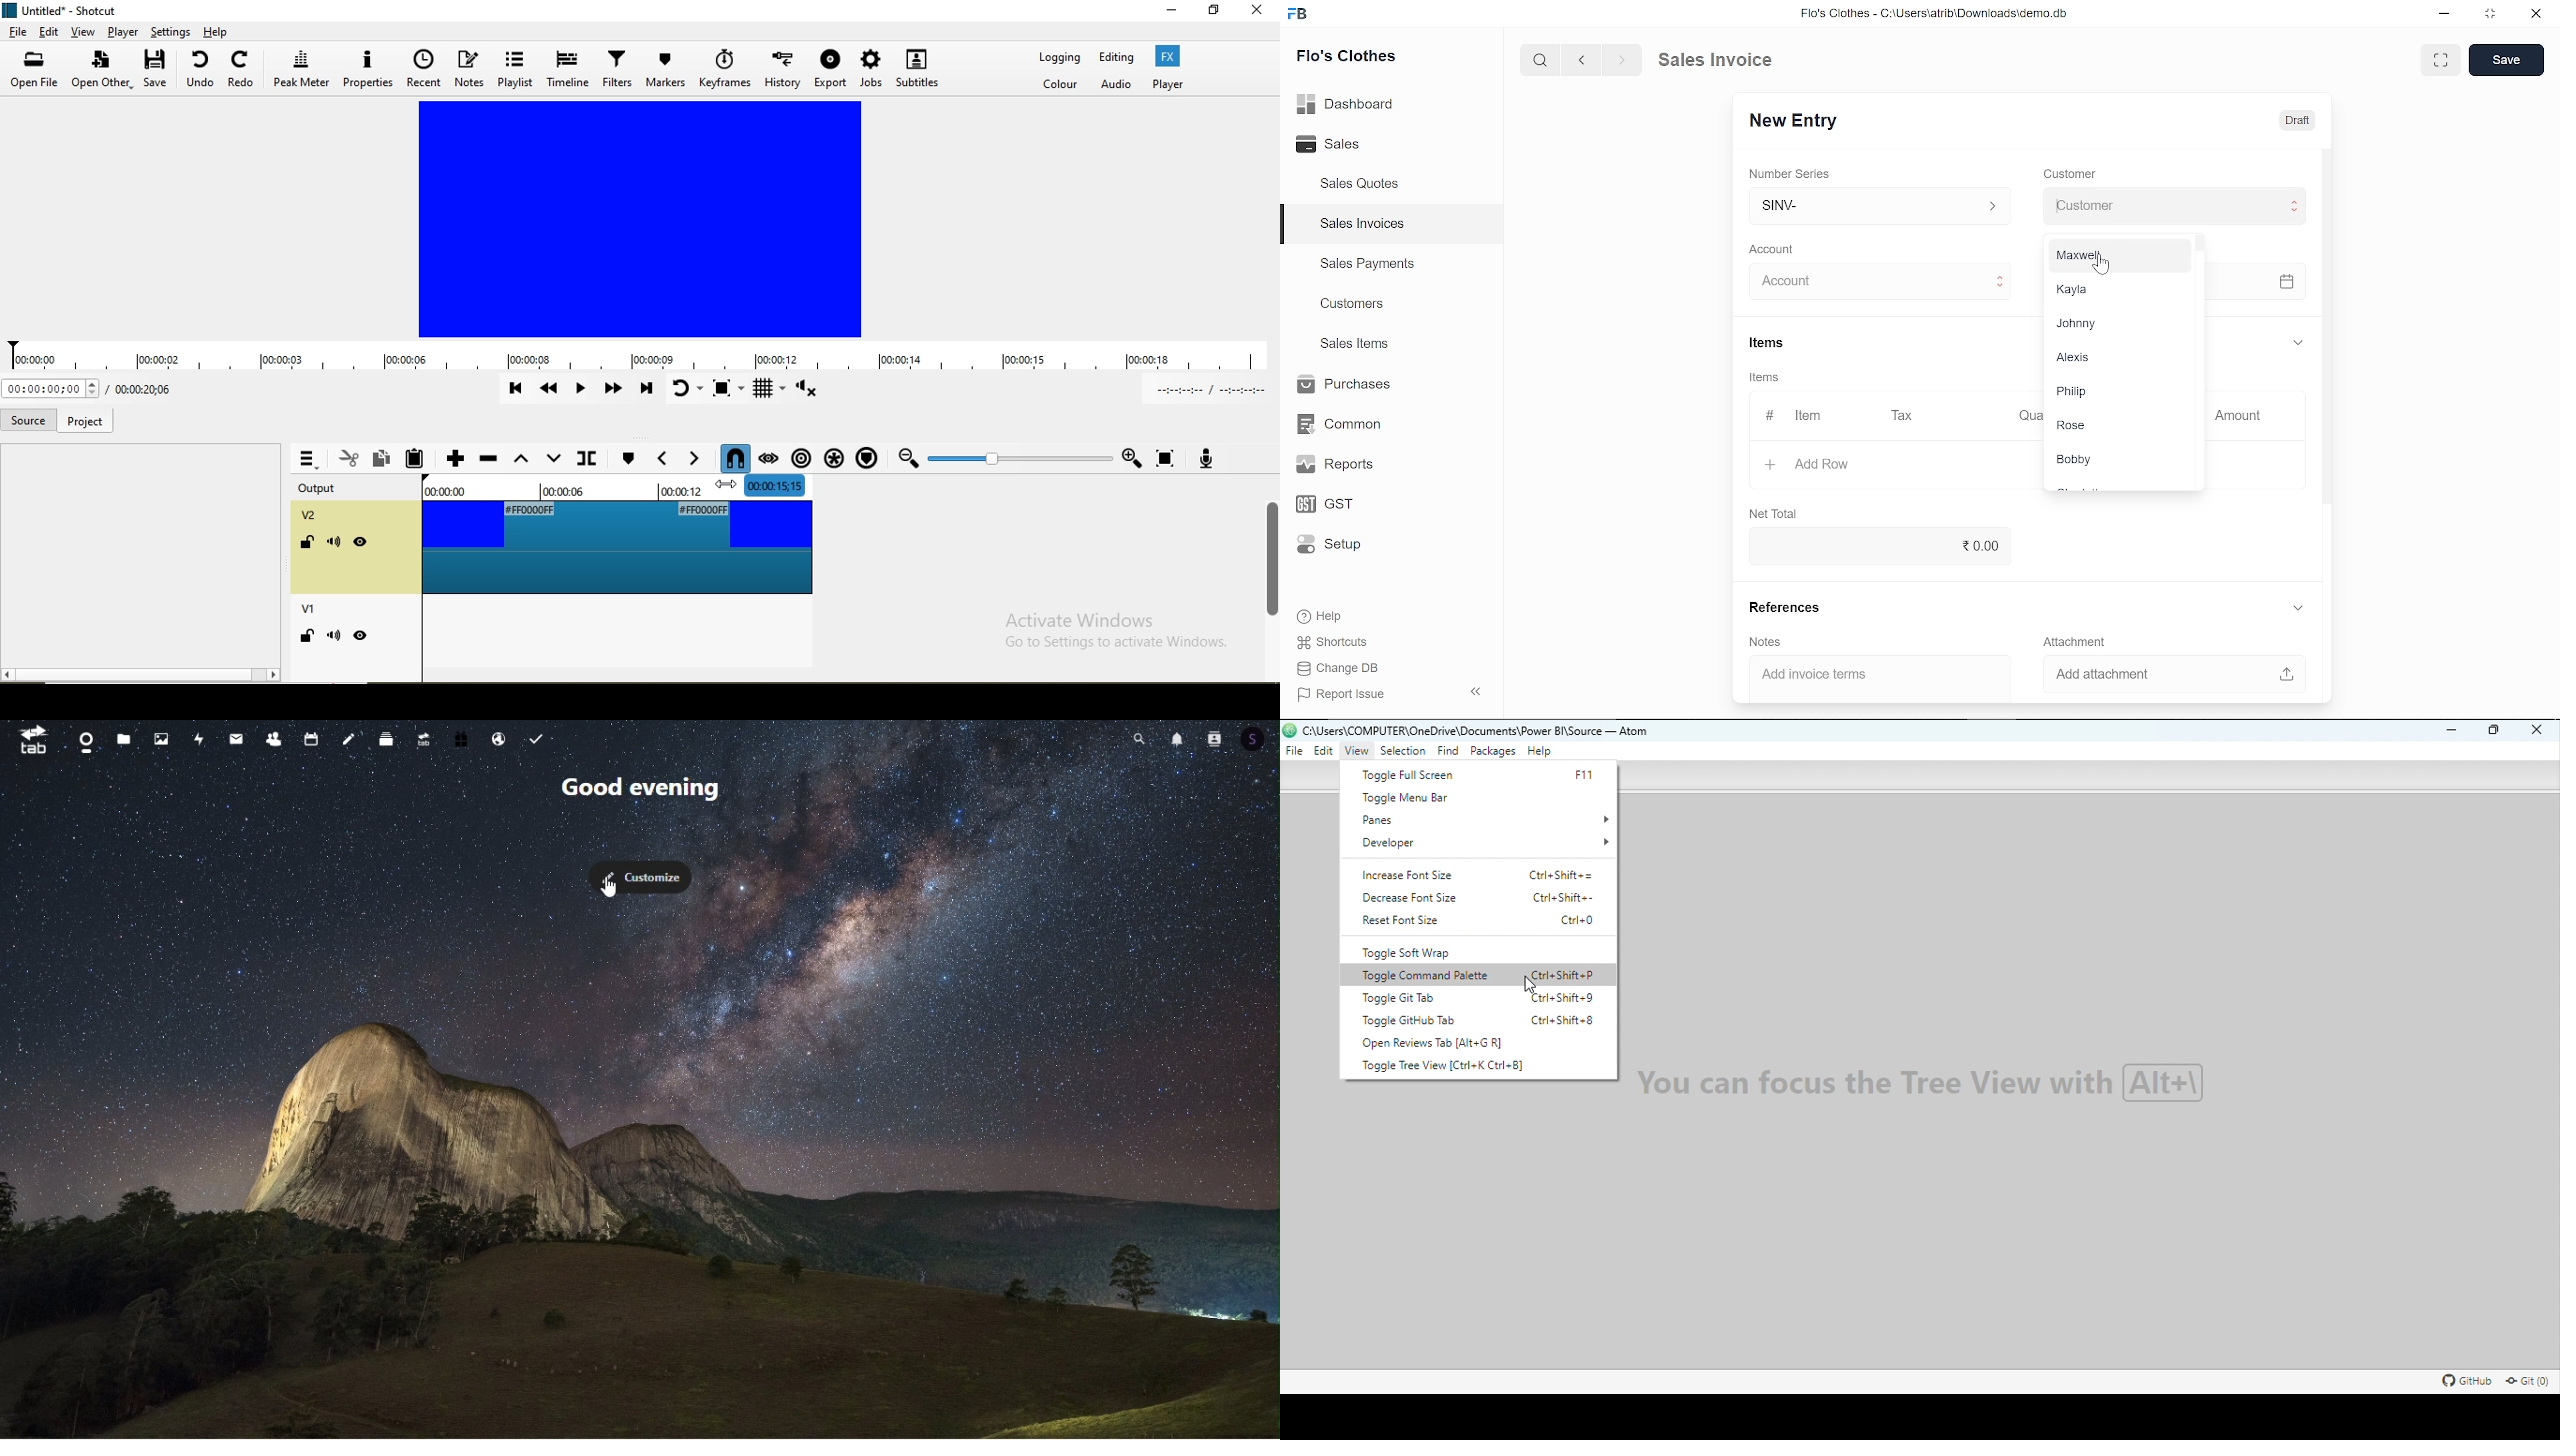 This screenshot has width=2576, height=1456. What do you see at coordinates (1583, 60) in the screenshot?
I see `previous` at bounding box center [1583, 60].